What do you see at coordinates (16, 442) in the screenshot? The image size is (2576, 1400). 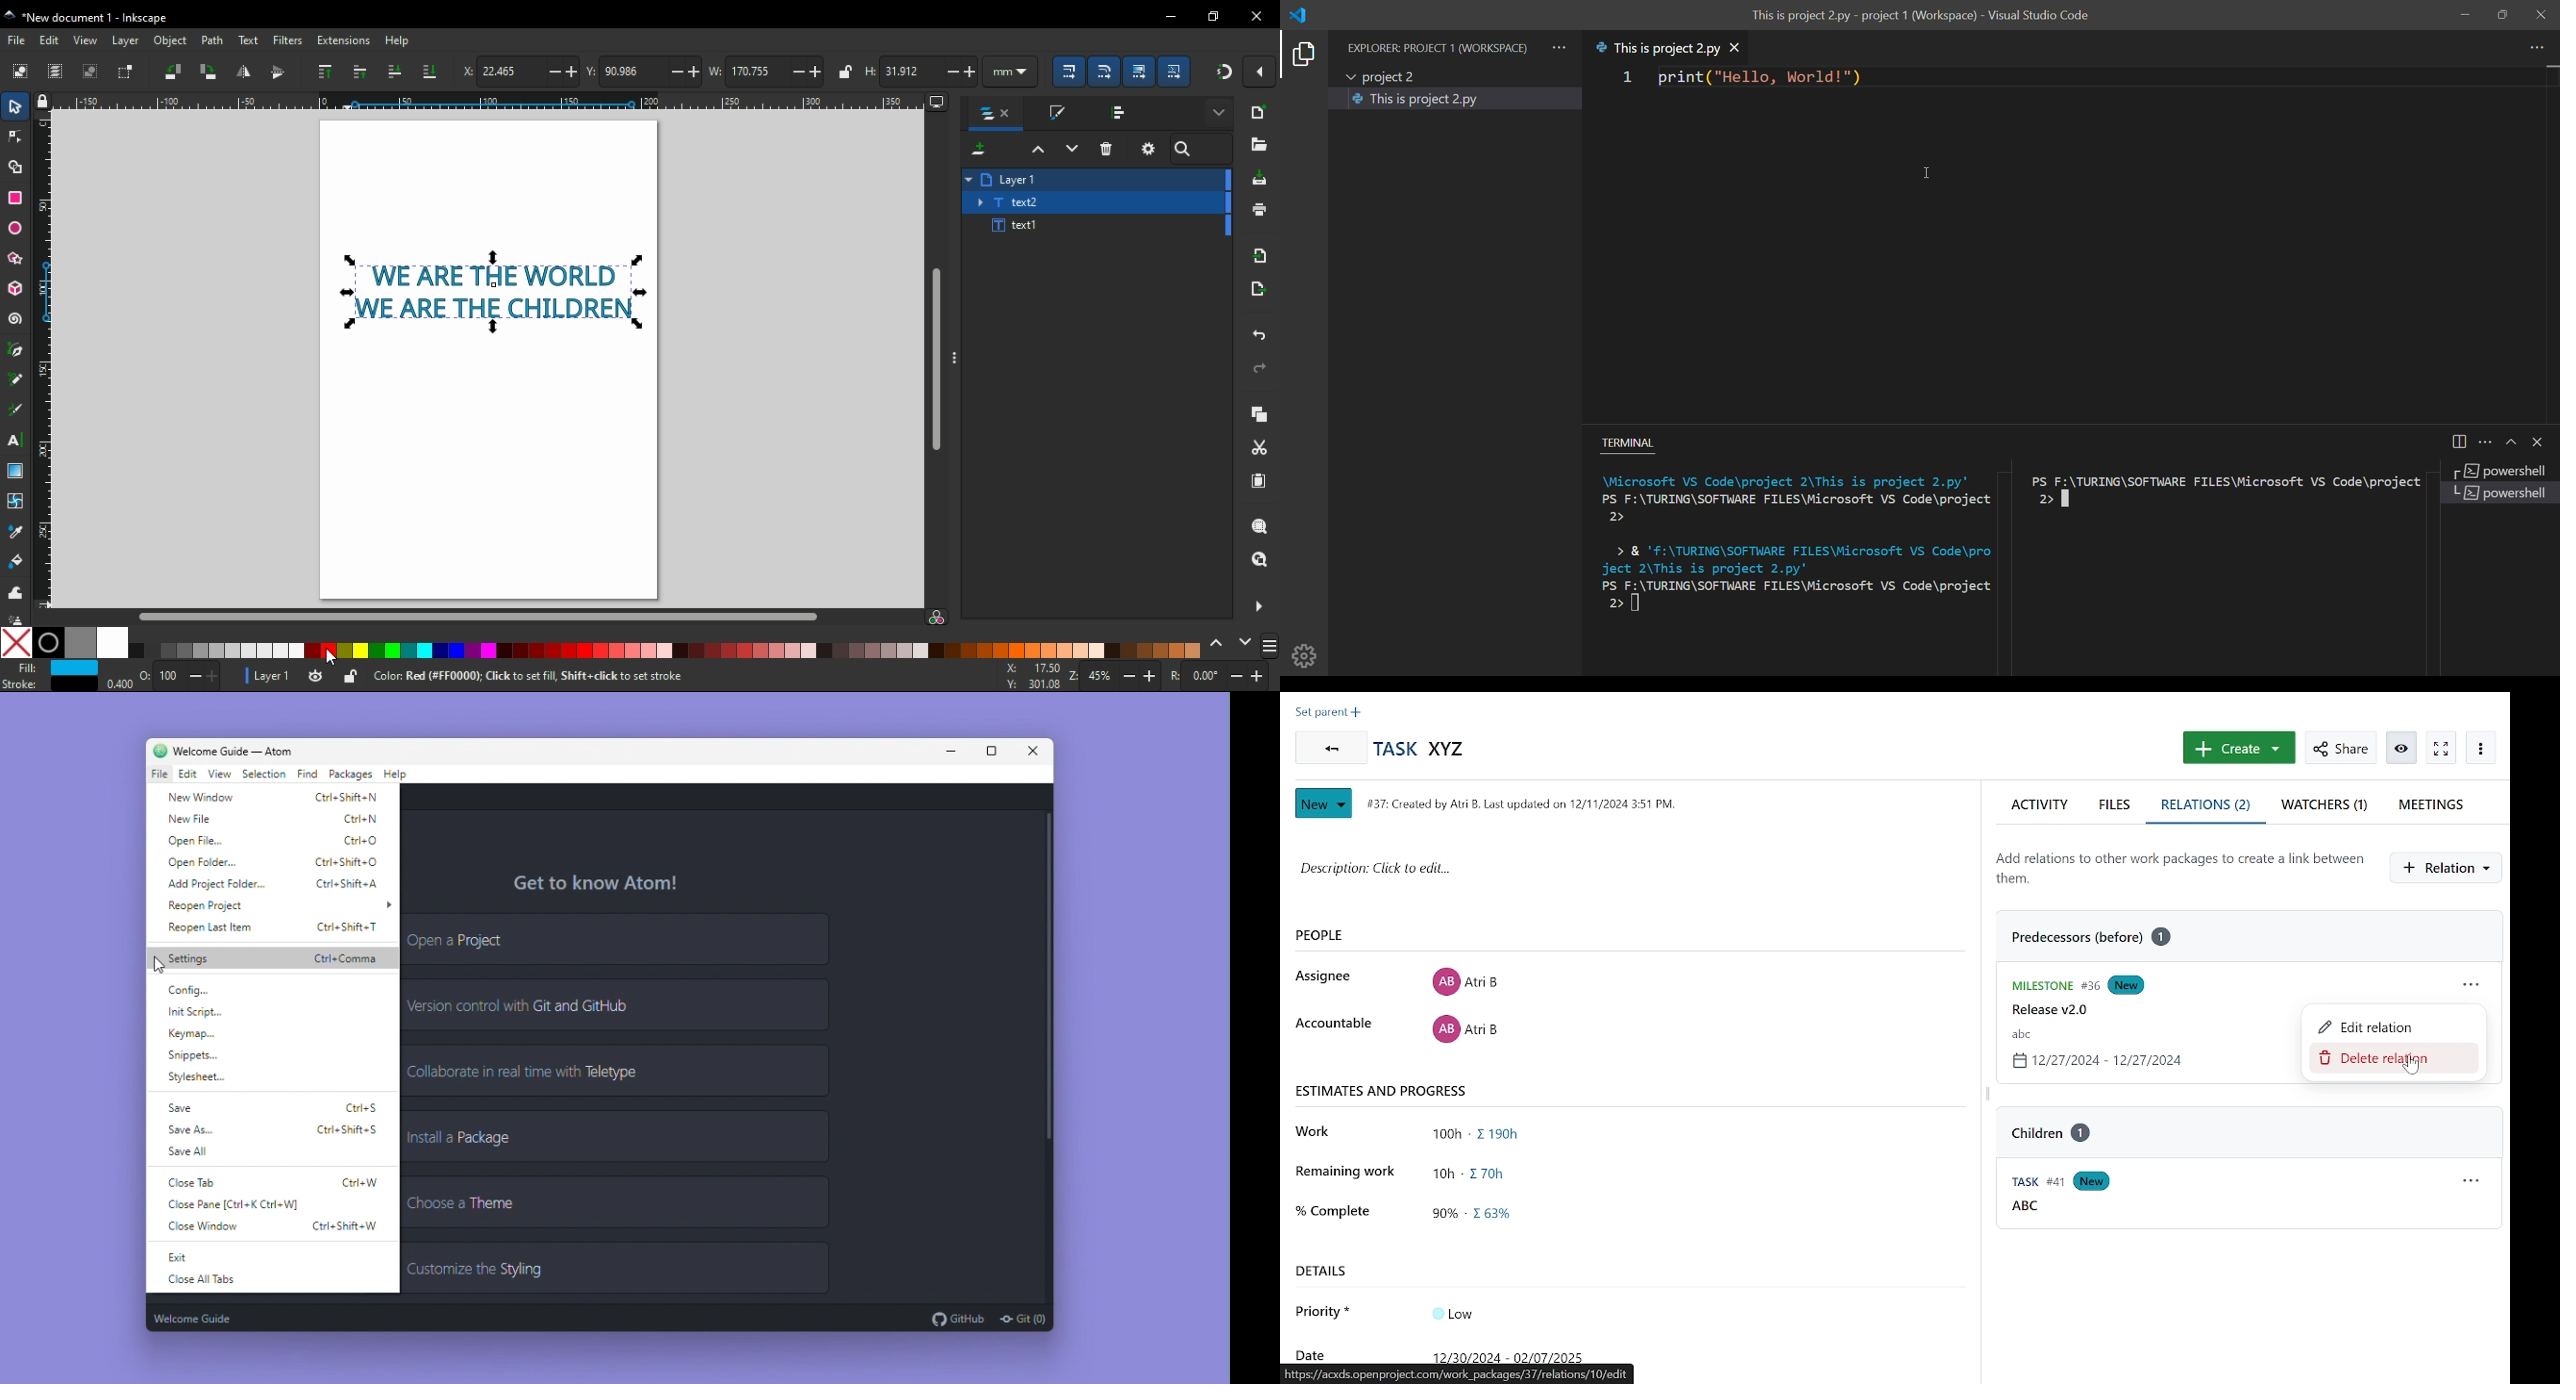 I see `text tool` at bounding box center [16, 442].